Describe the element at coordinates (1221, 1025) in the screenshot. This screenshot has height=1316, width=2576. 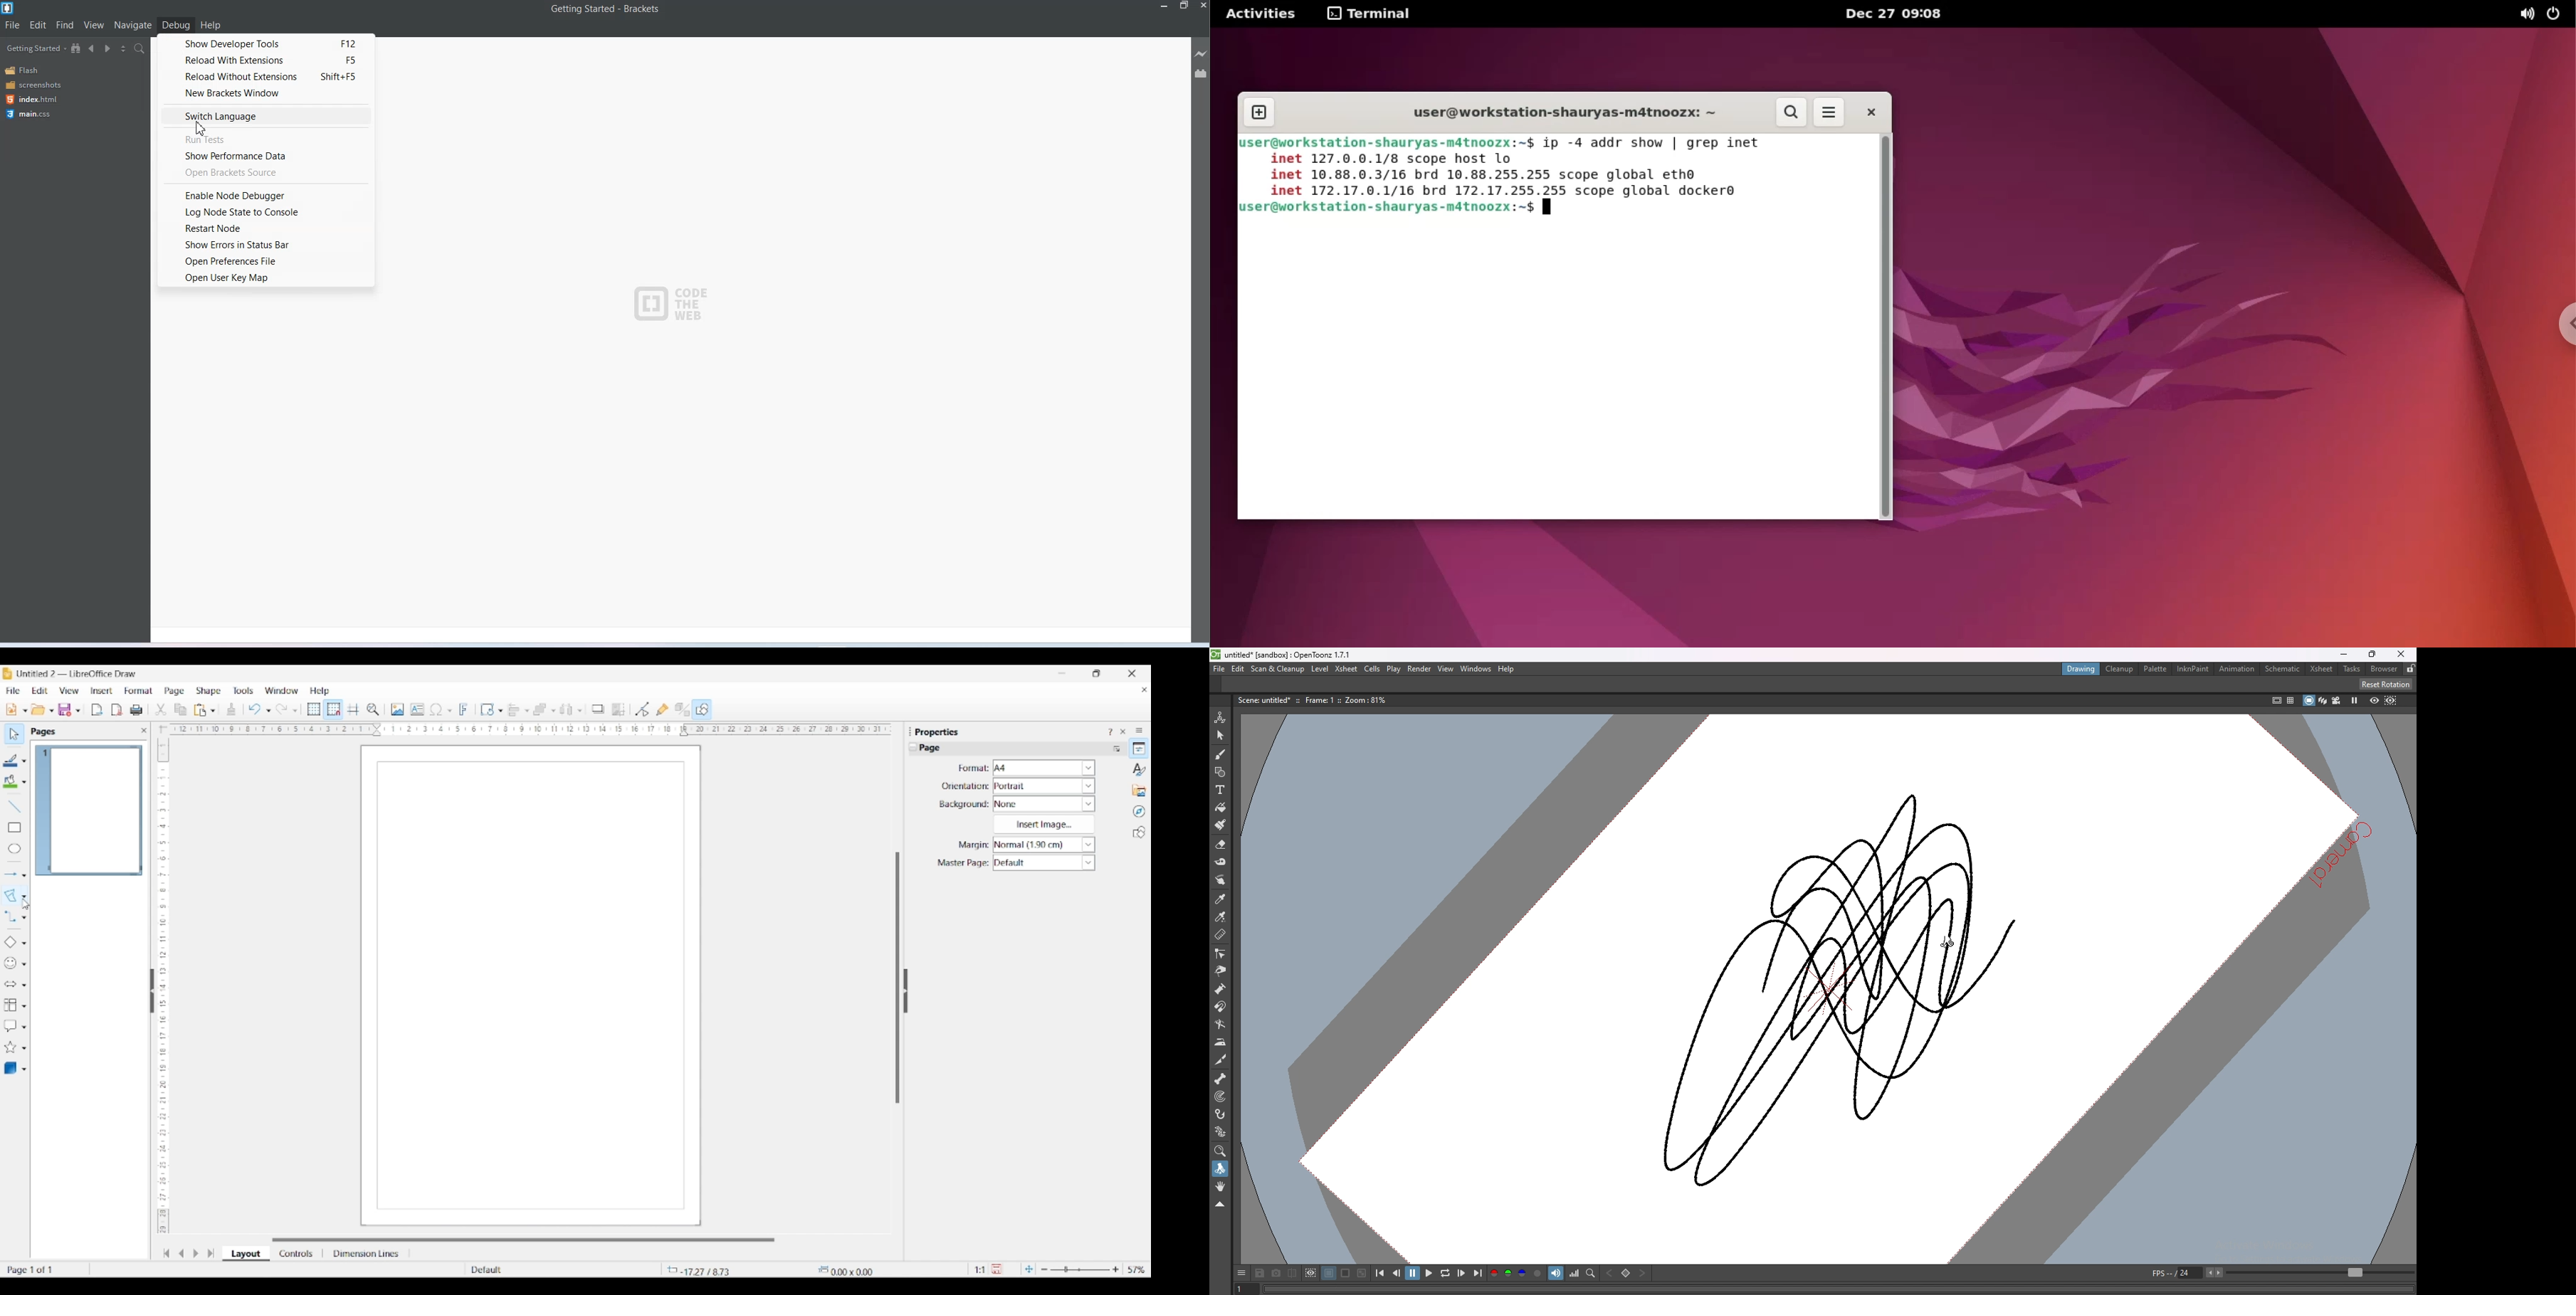
I see `bender` at that location.